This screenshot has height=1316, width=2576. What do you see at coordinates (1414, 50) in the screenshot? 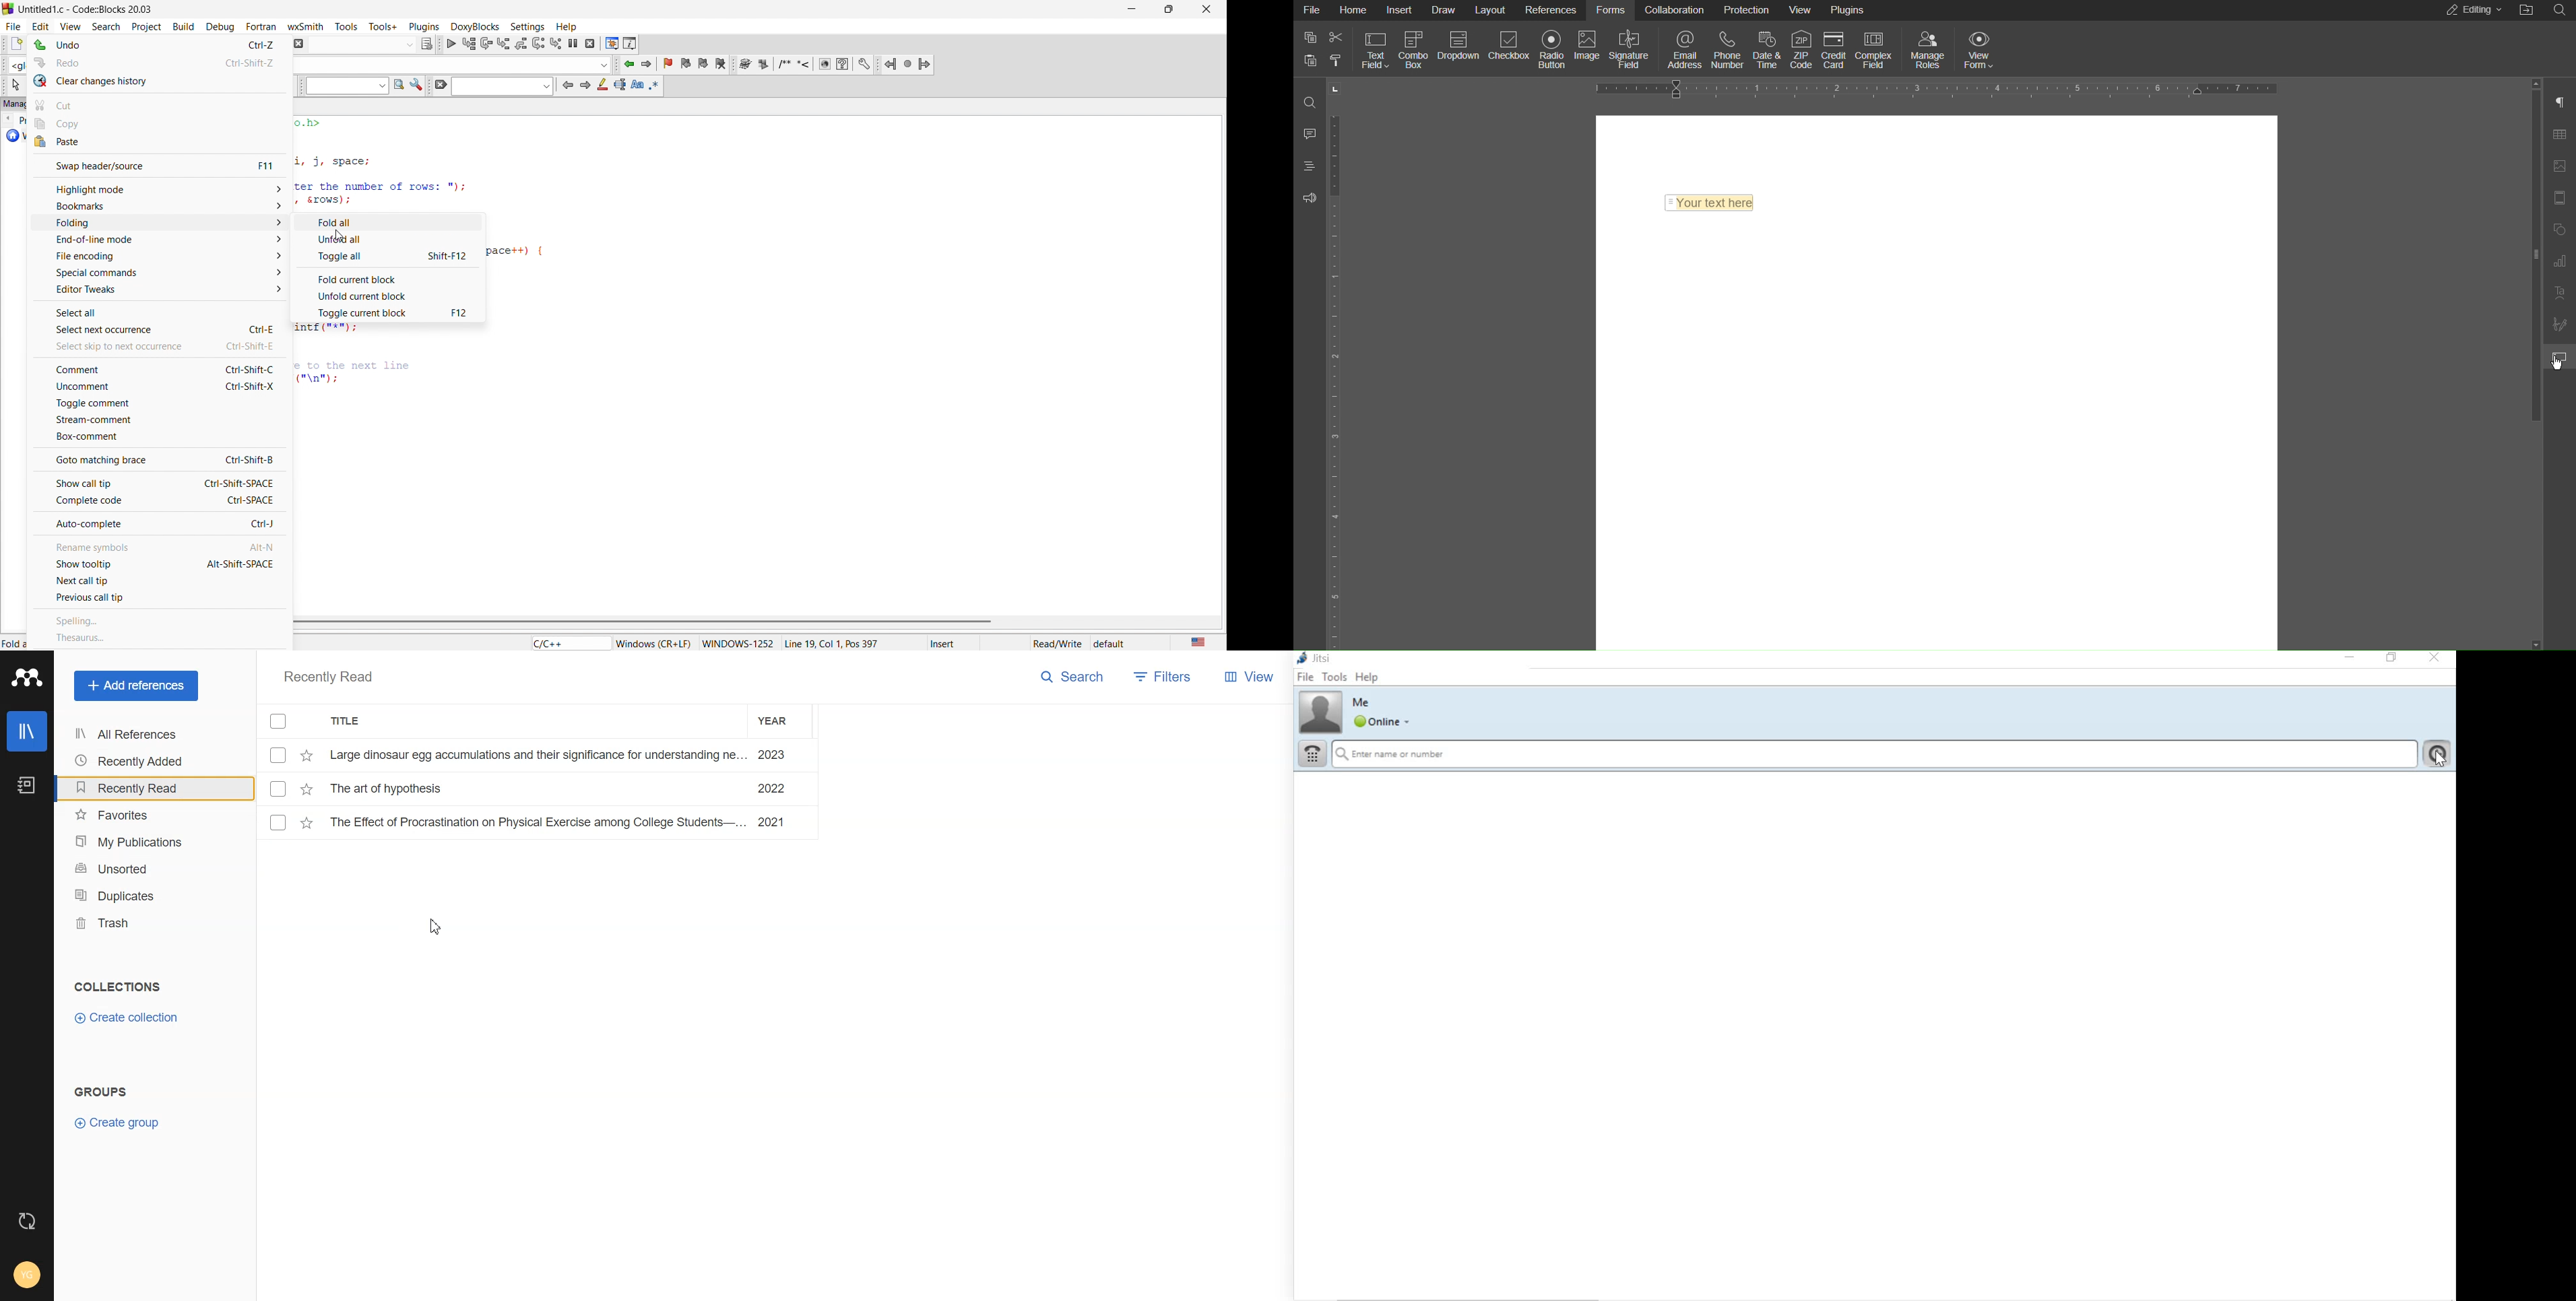
I see `Combo Box` at bounding box center [1414, 50].